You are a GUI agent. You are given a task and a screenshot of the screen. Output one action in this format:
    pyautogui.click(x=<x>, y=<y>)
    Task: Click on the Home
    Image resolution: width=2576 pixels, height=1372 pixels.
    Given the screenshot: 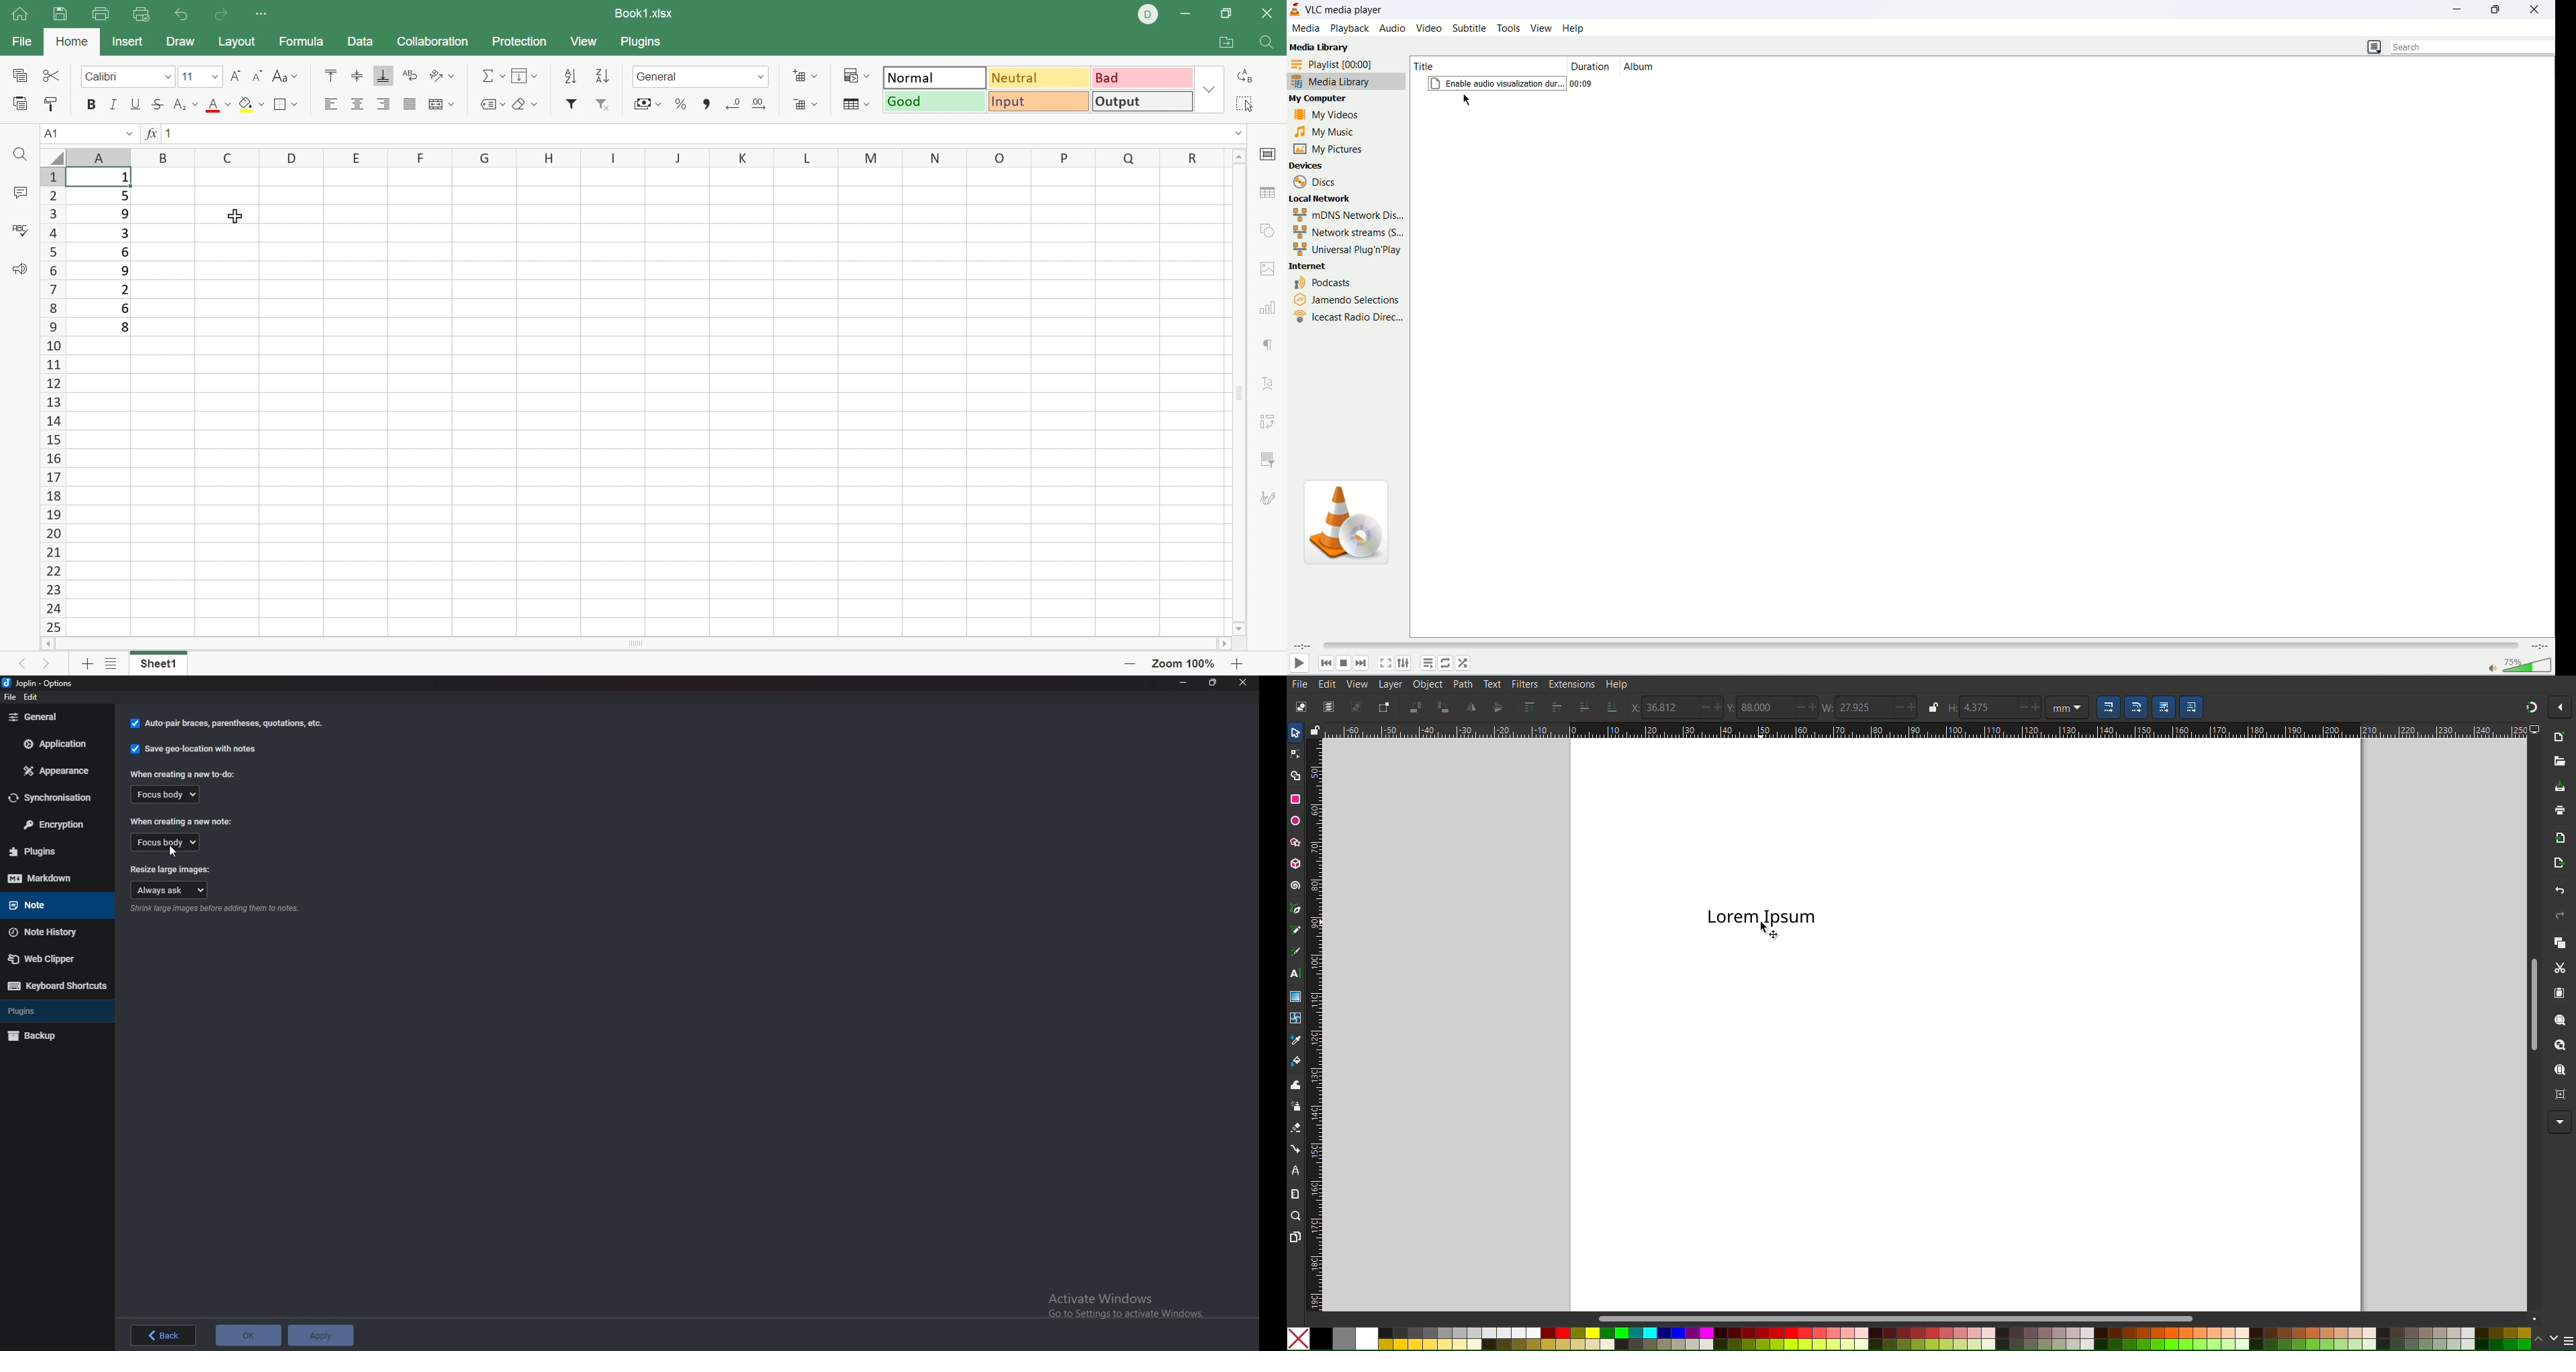 What is the action you would take?
    pyautogui.click(x=21, y=15)
    